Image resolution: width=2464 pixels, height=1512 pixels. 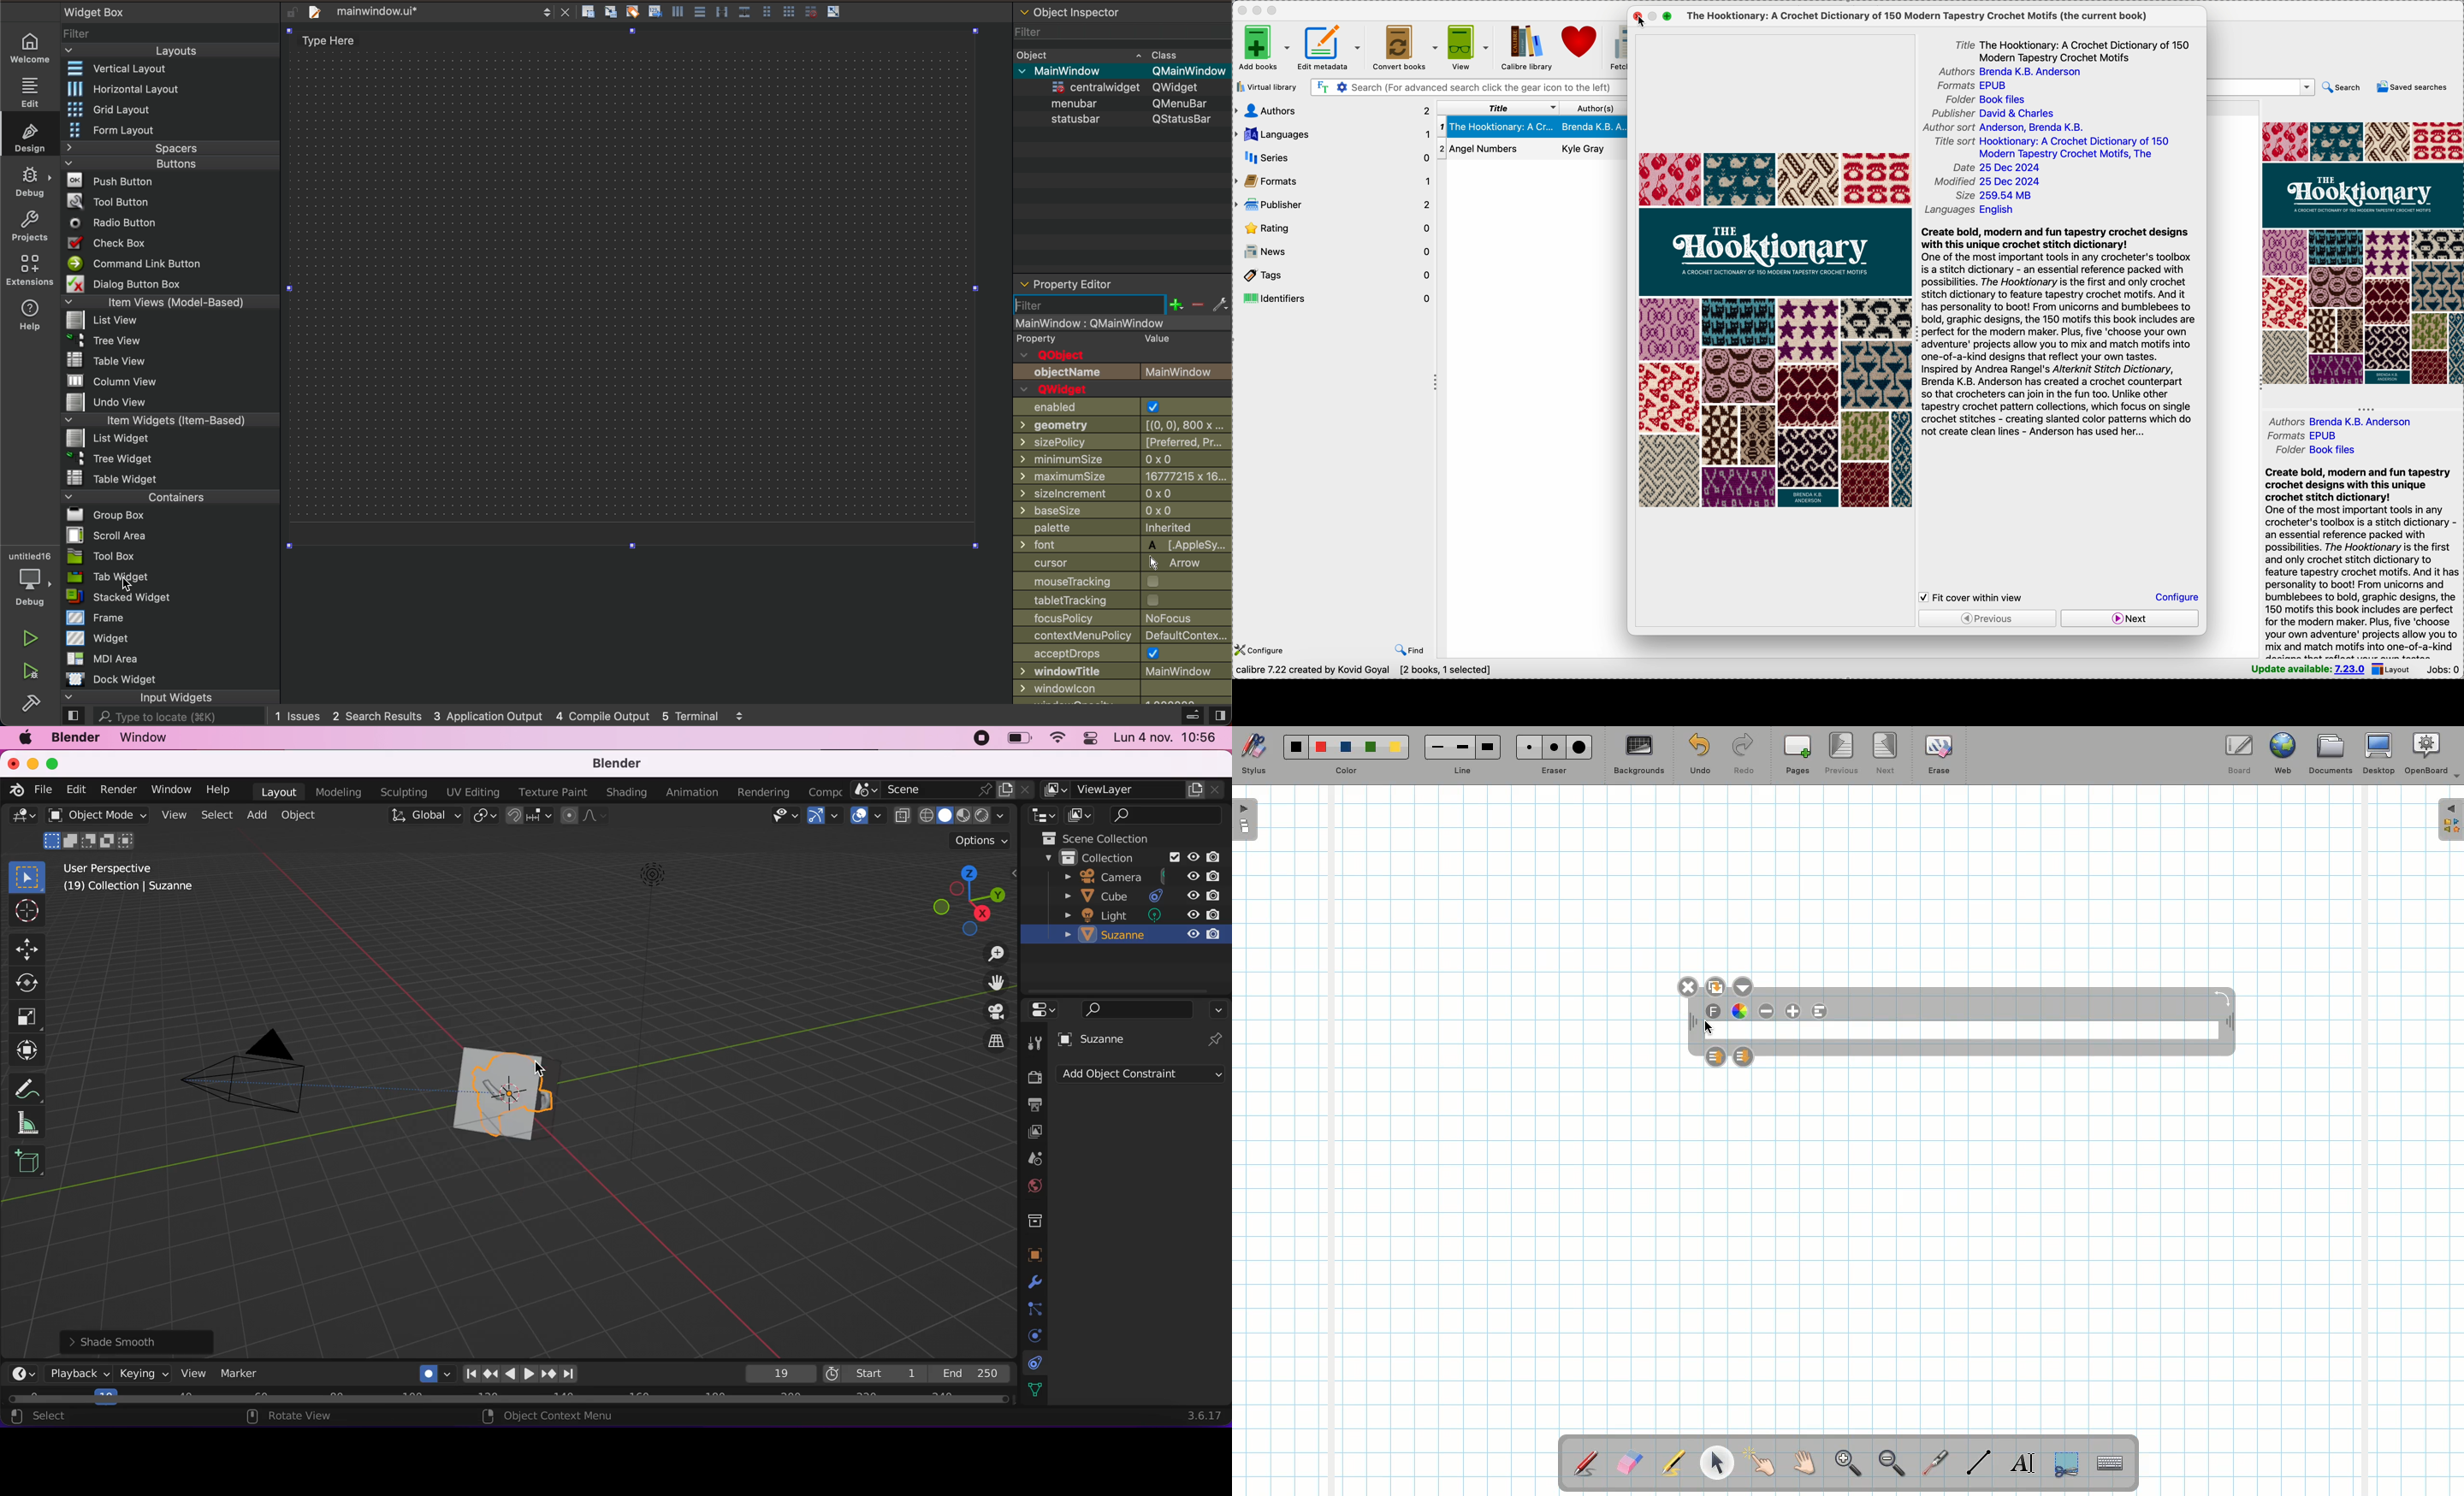 I want to click on Small line, so click(x=1435, y=748).